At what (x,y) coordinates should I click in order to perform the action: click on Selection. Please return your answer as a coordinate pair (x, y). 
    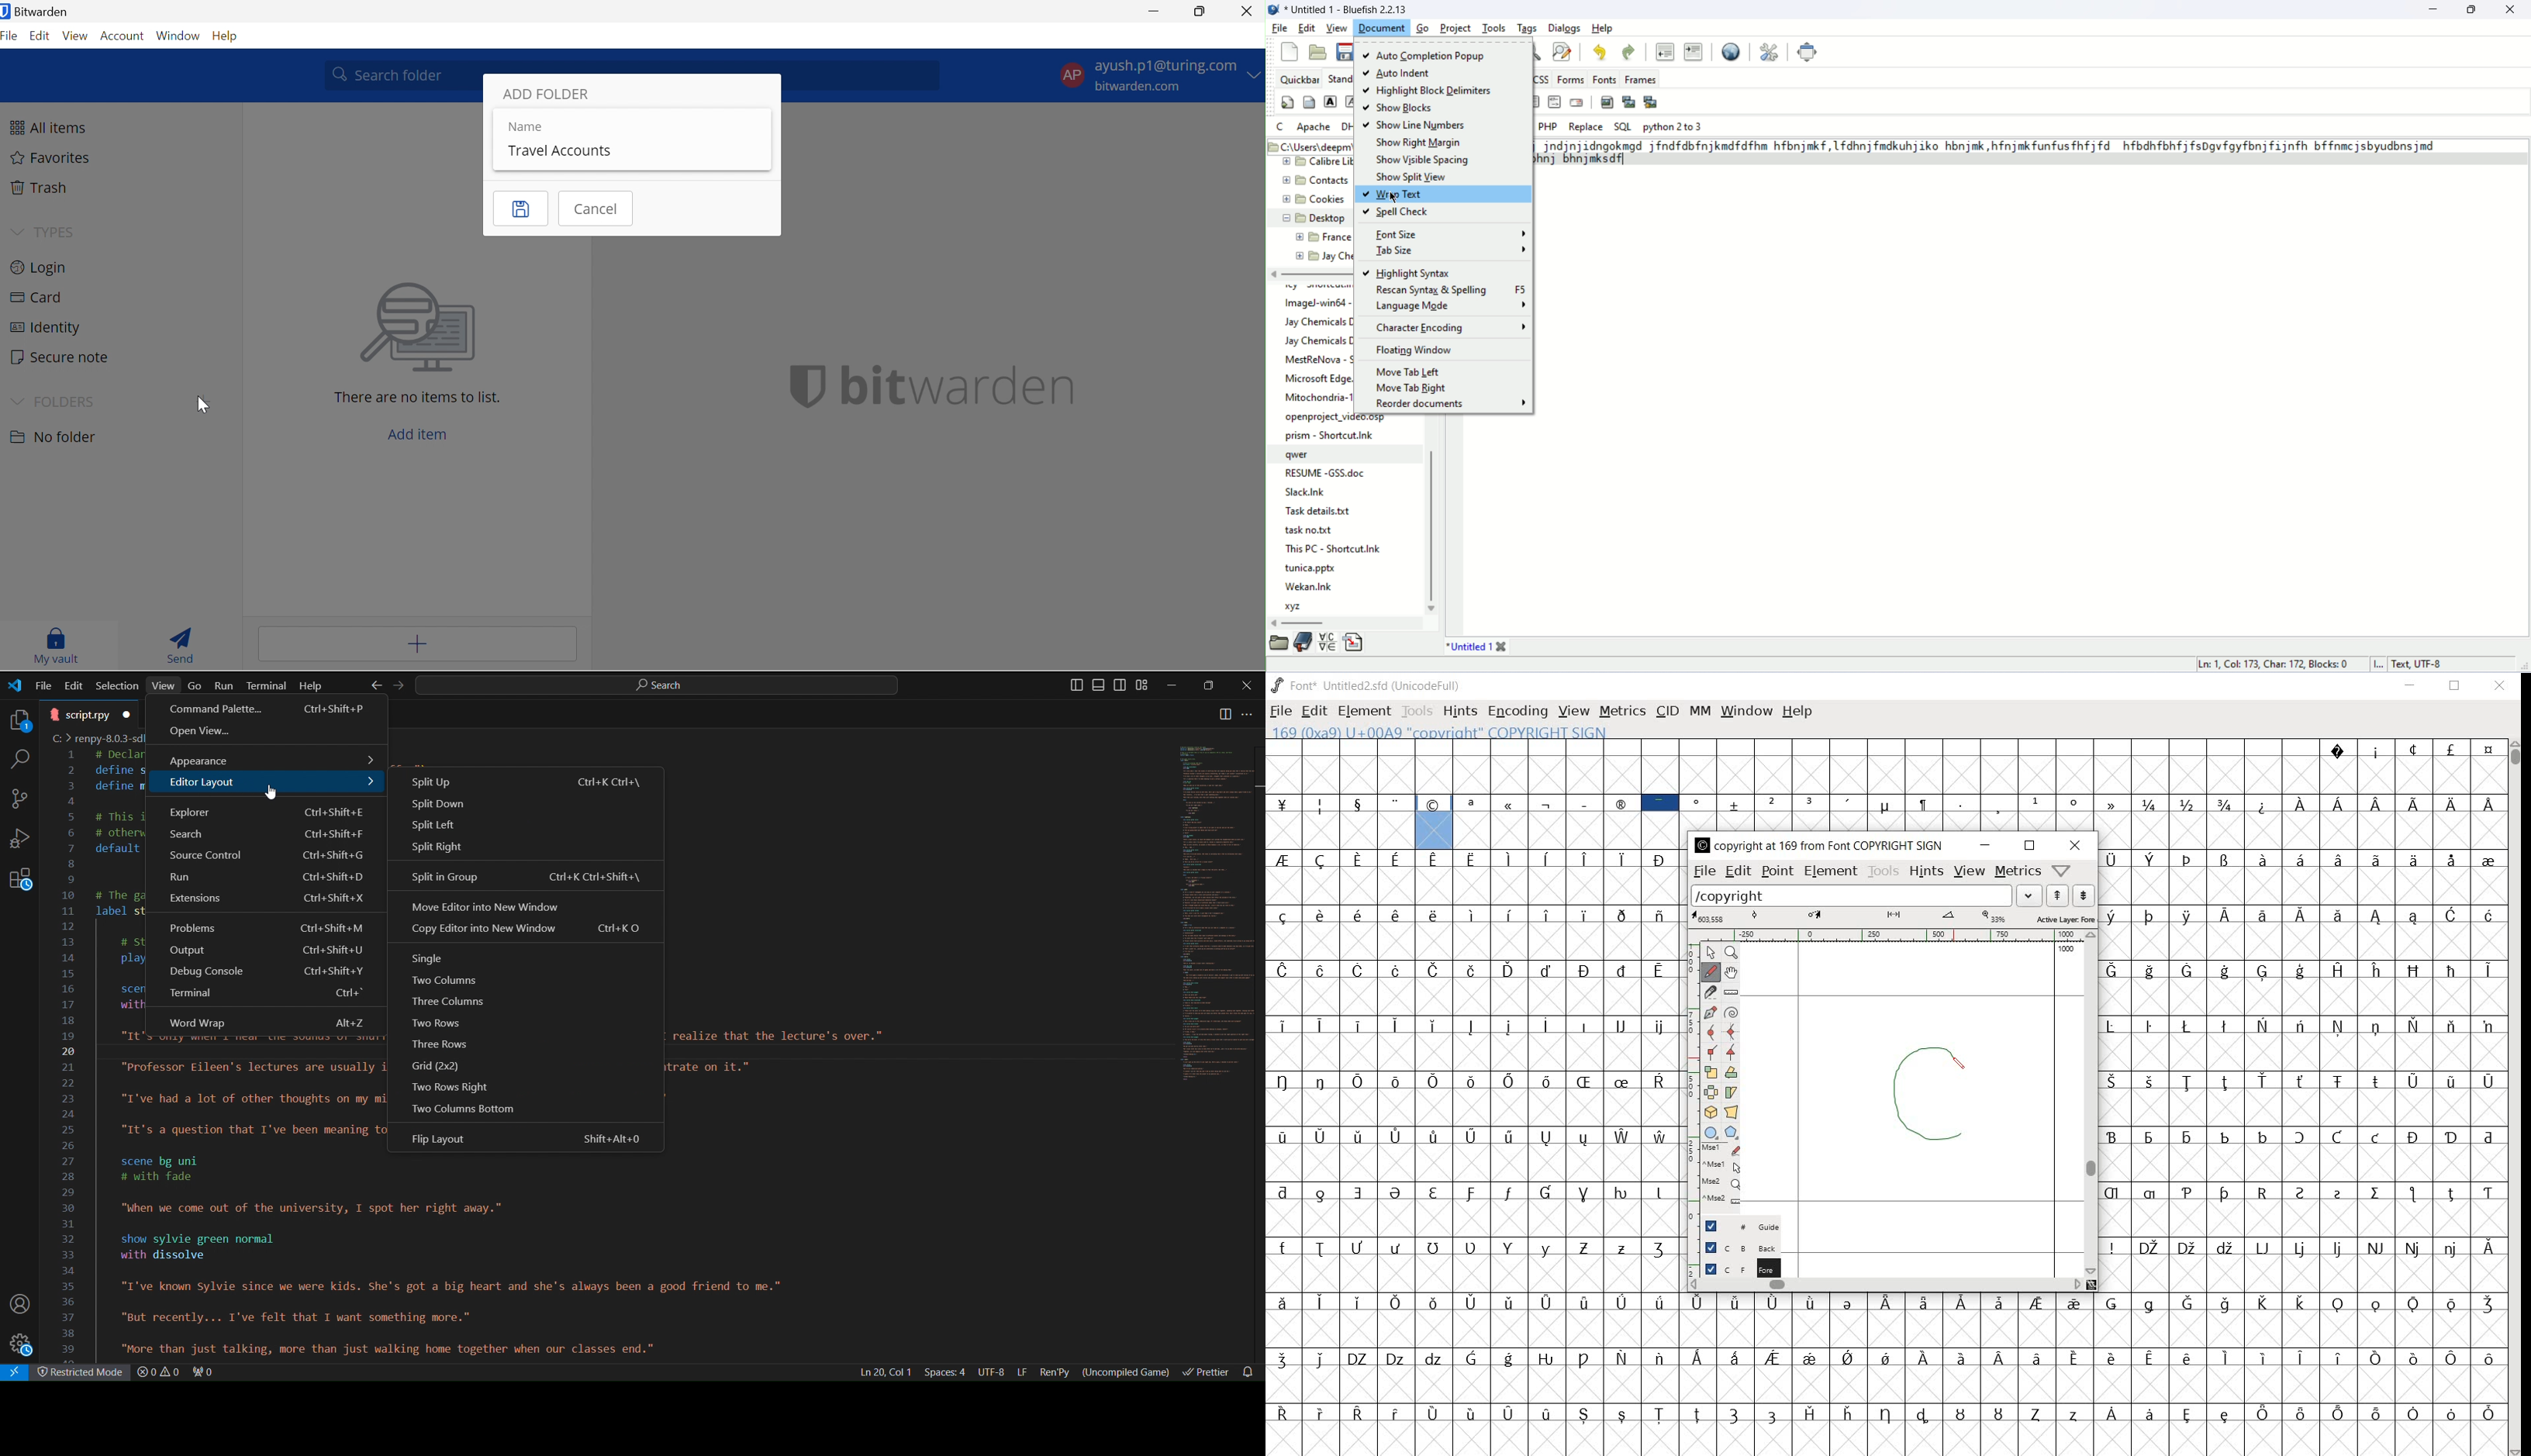
    Looking at the image, I should click on (117, 685).